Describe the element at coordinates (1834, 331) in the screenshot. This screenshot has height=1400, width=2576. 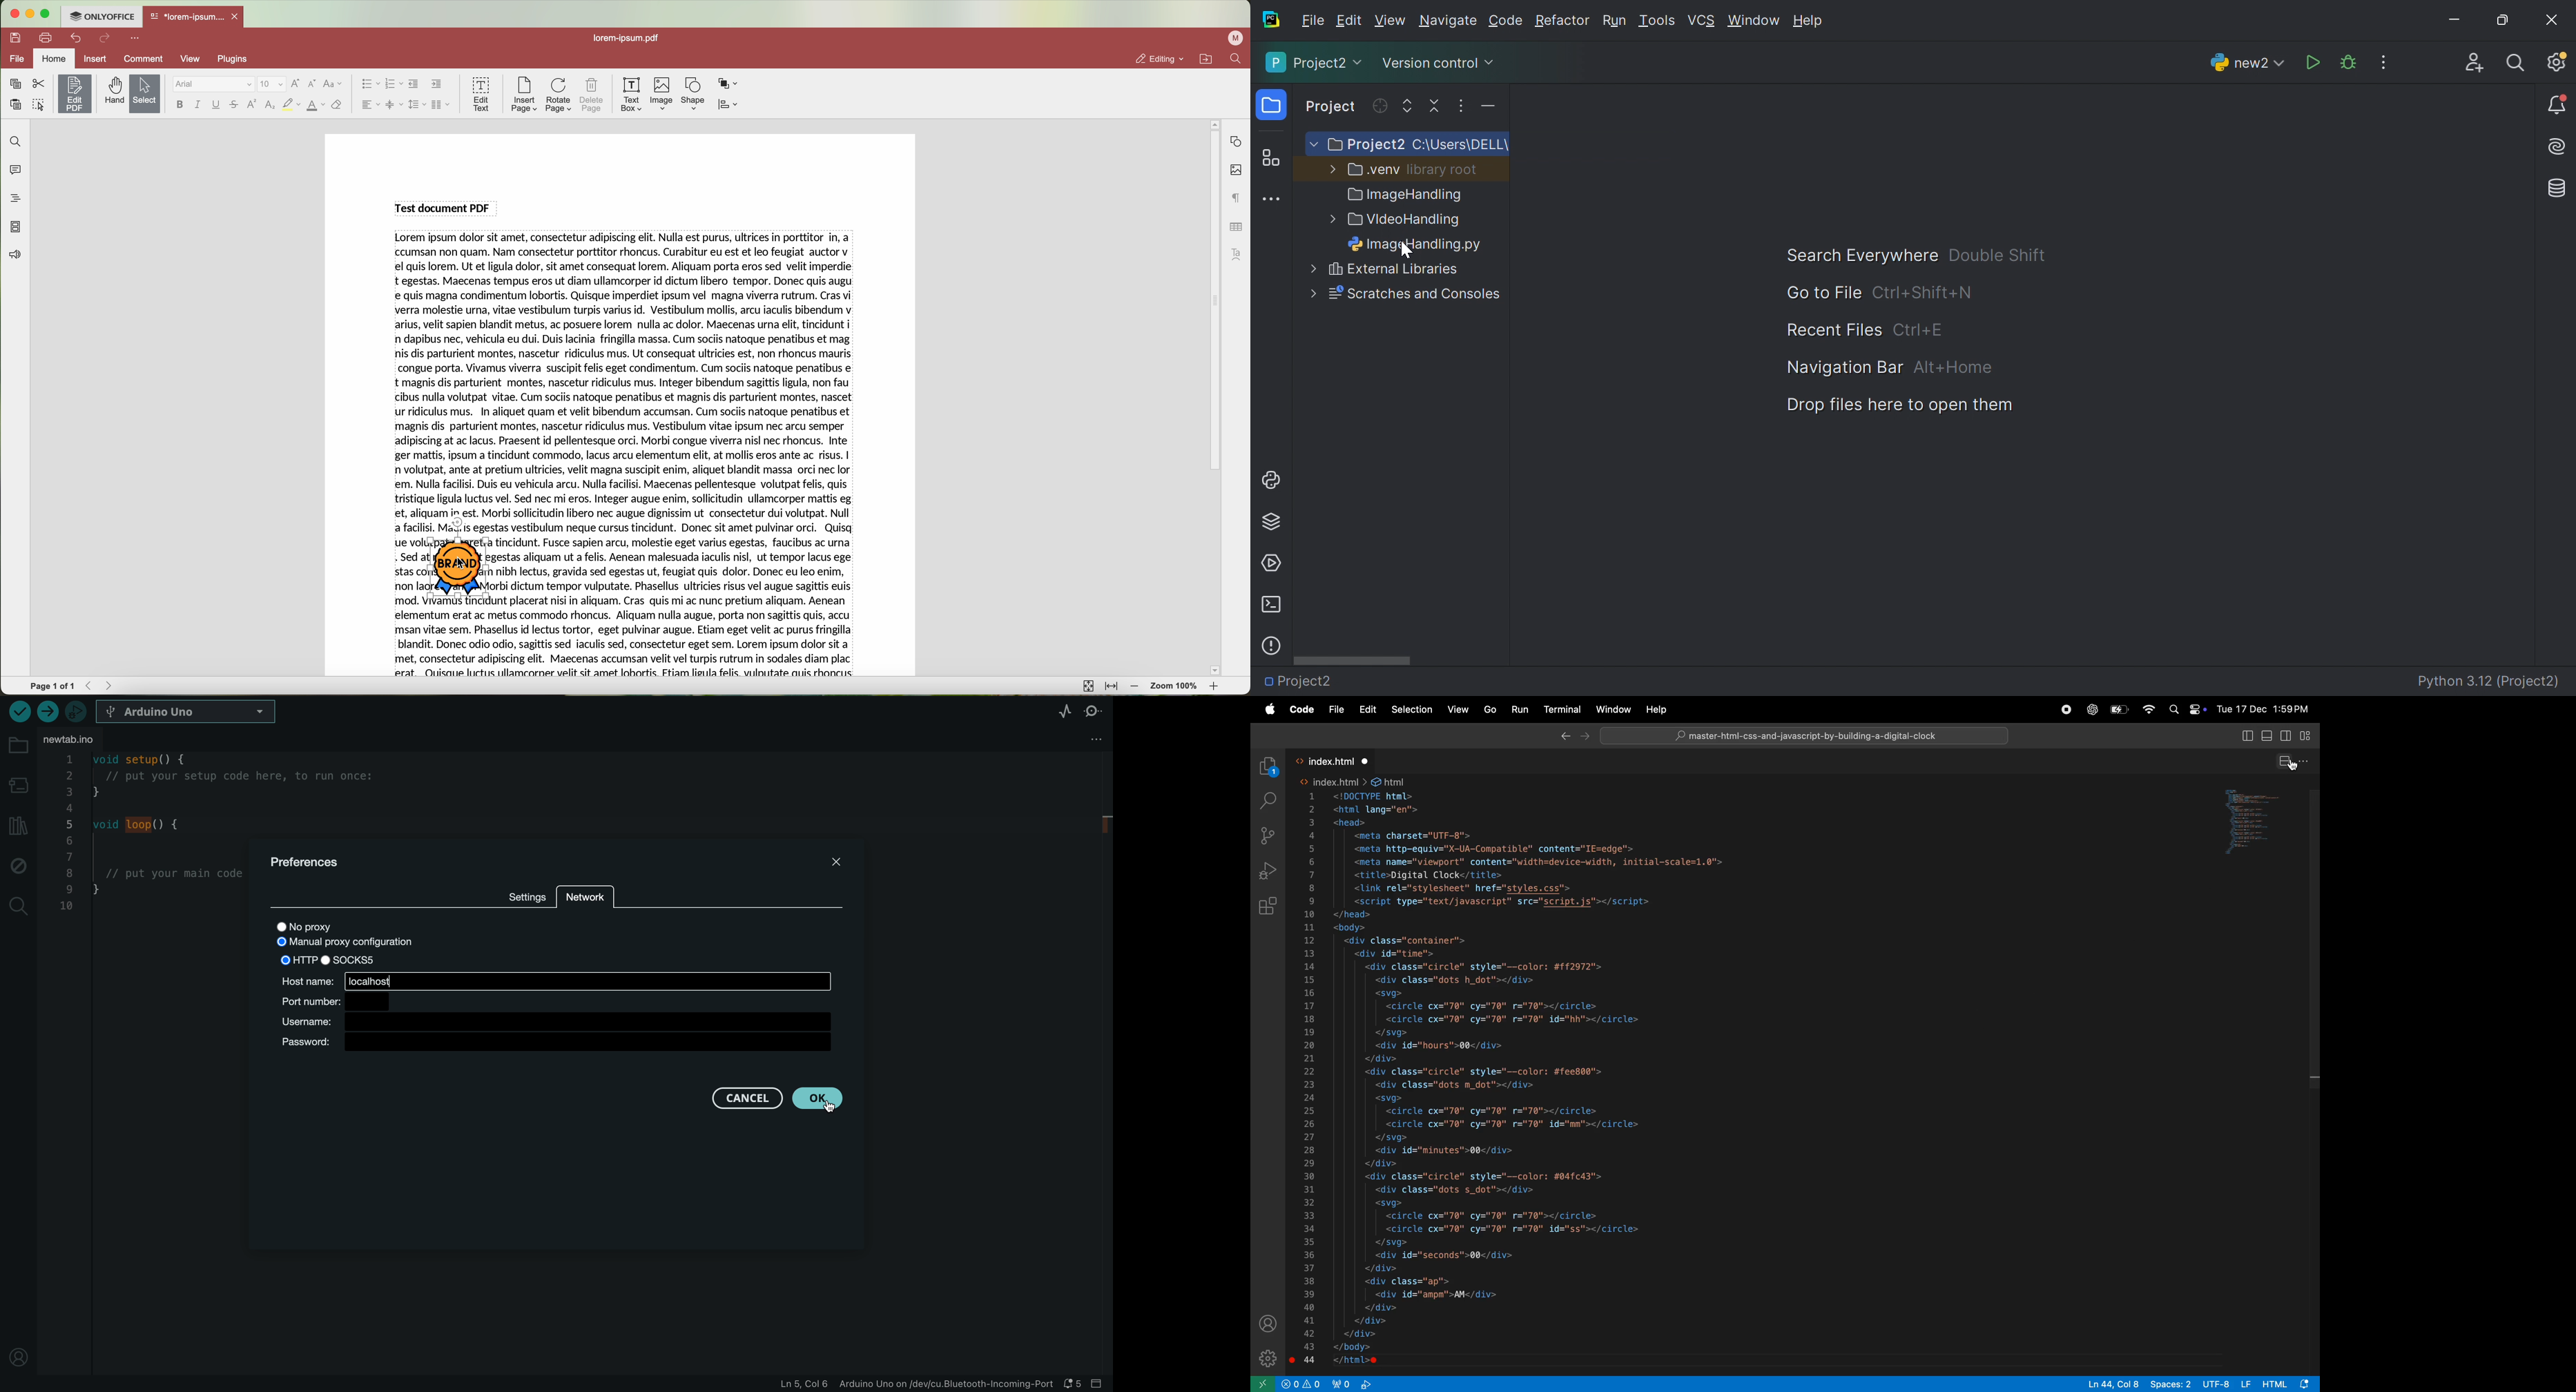
I see `Recent Files` at that location.